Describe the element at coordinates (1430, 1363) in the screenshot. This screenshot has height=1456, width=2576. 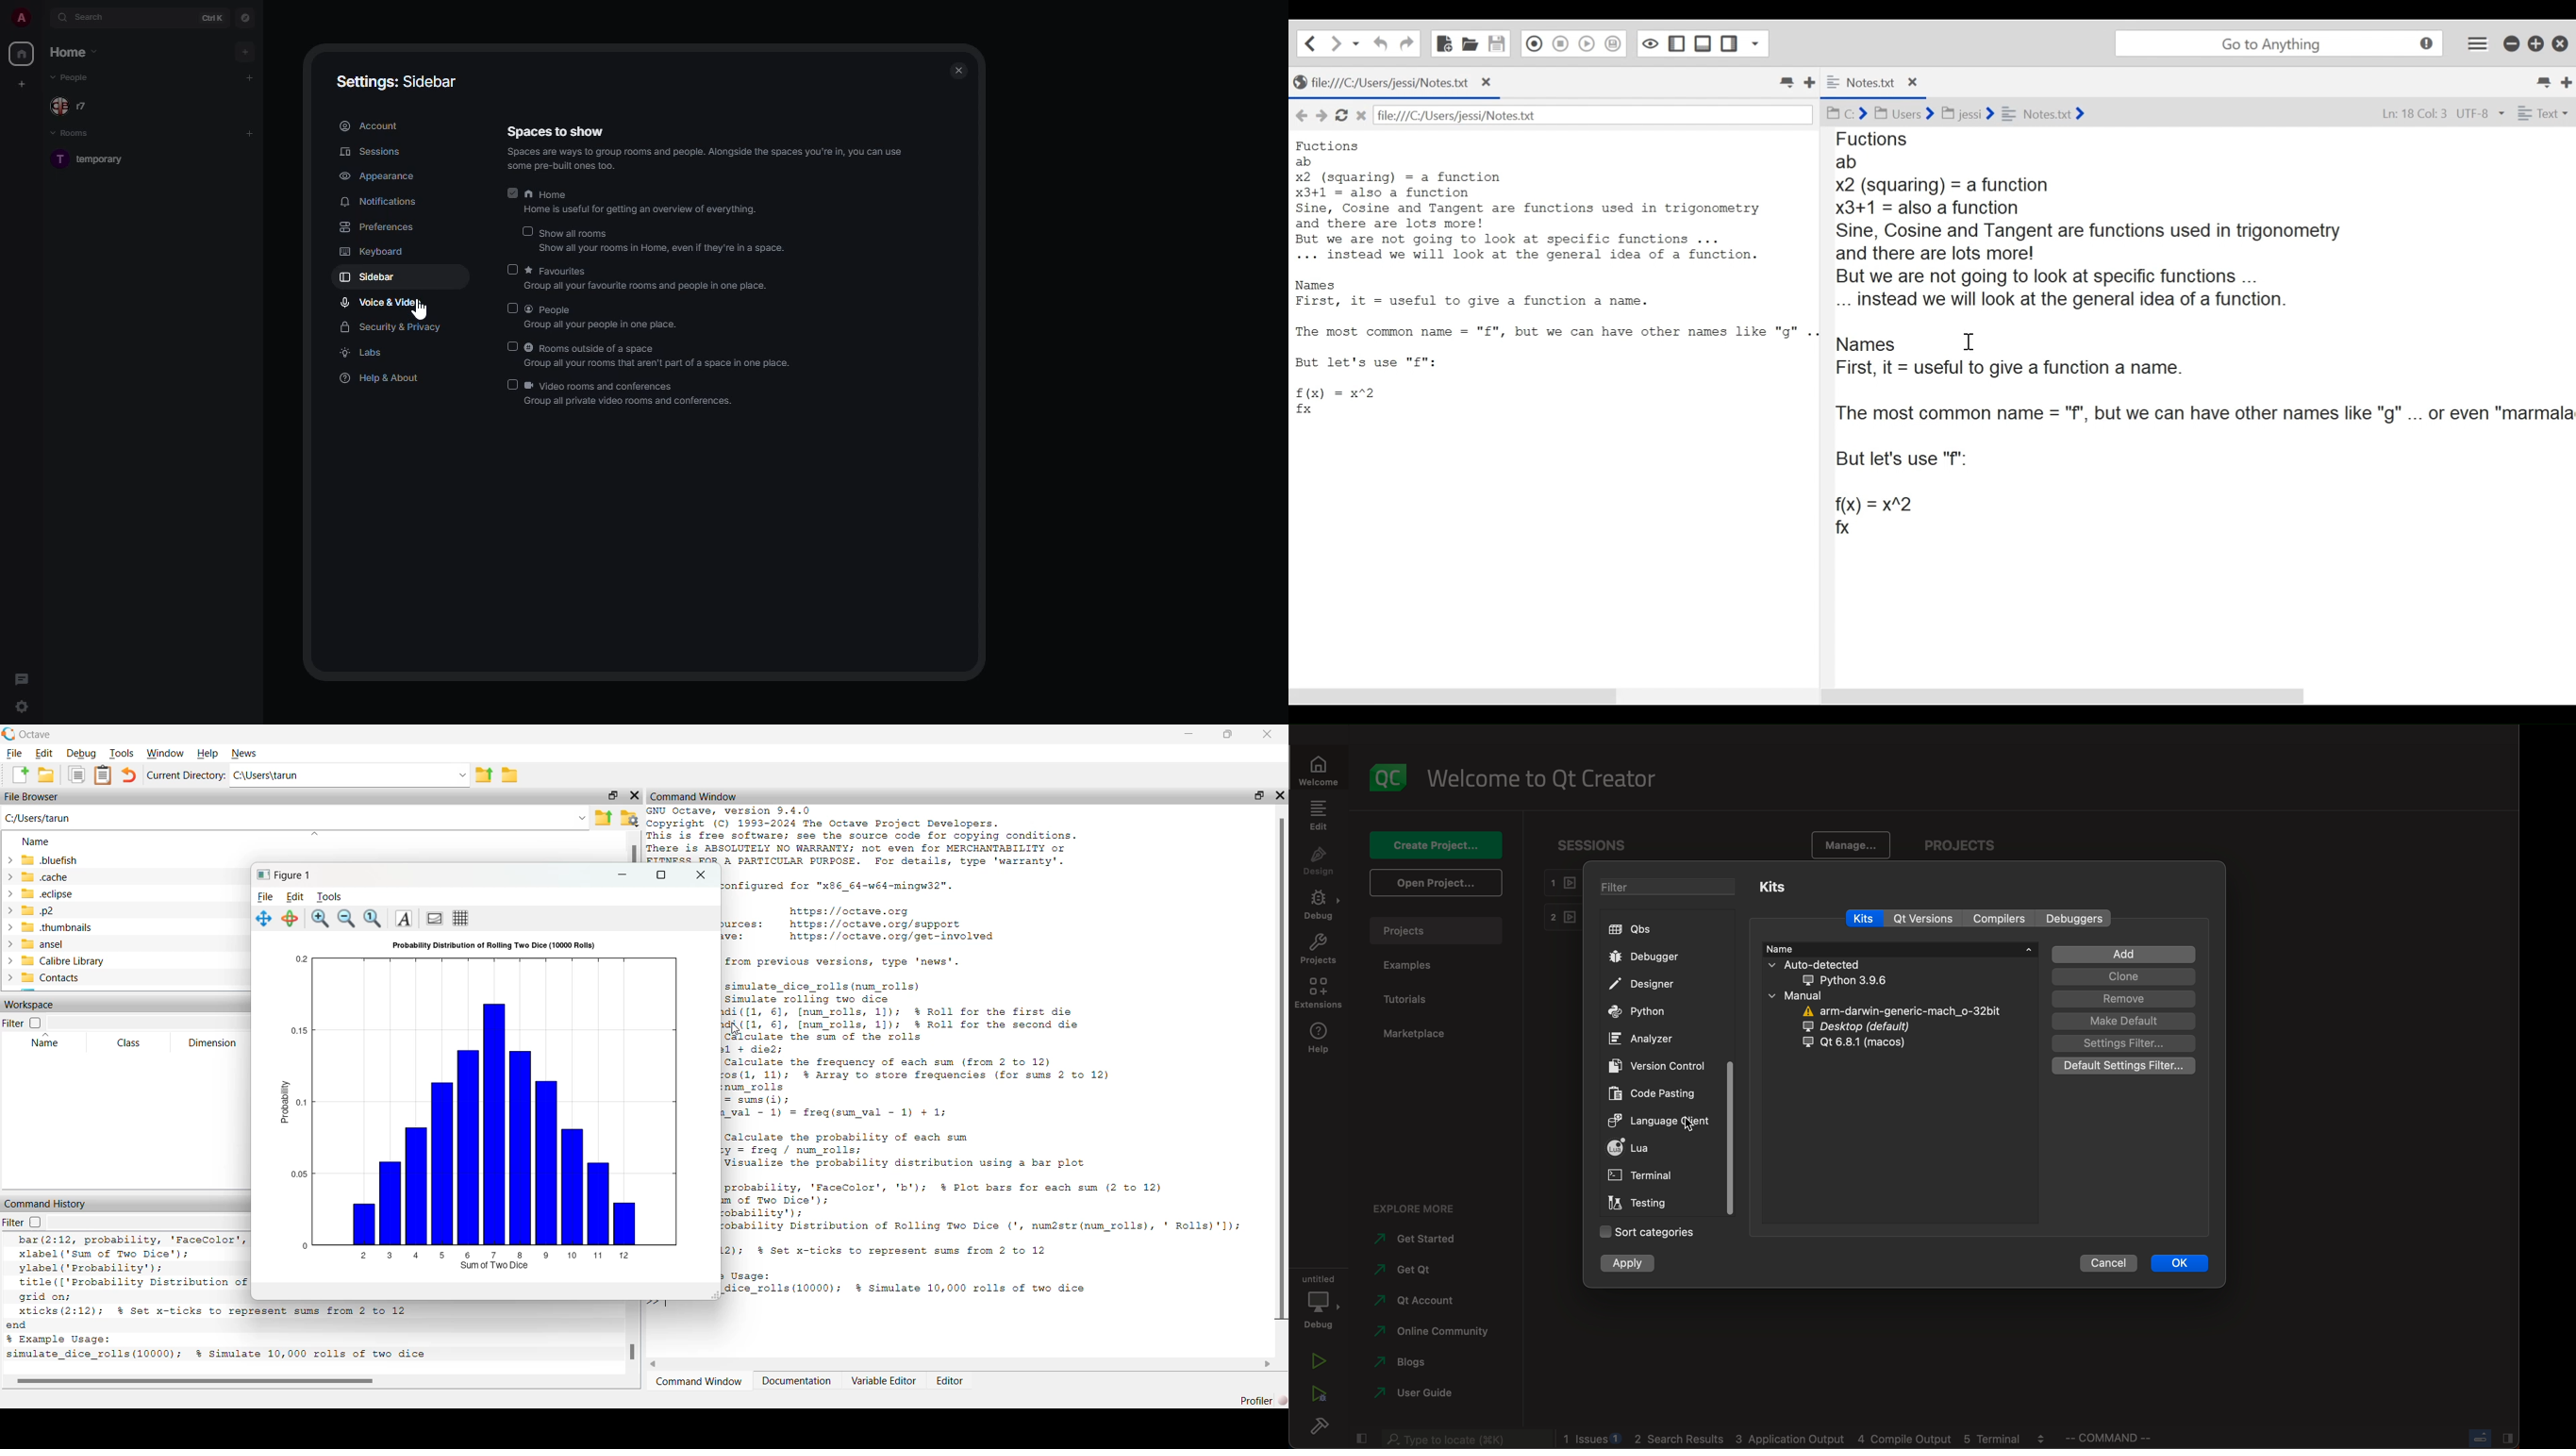
I see `blogs` at that location.